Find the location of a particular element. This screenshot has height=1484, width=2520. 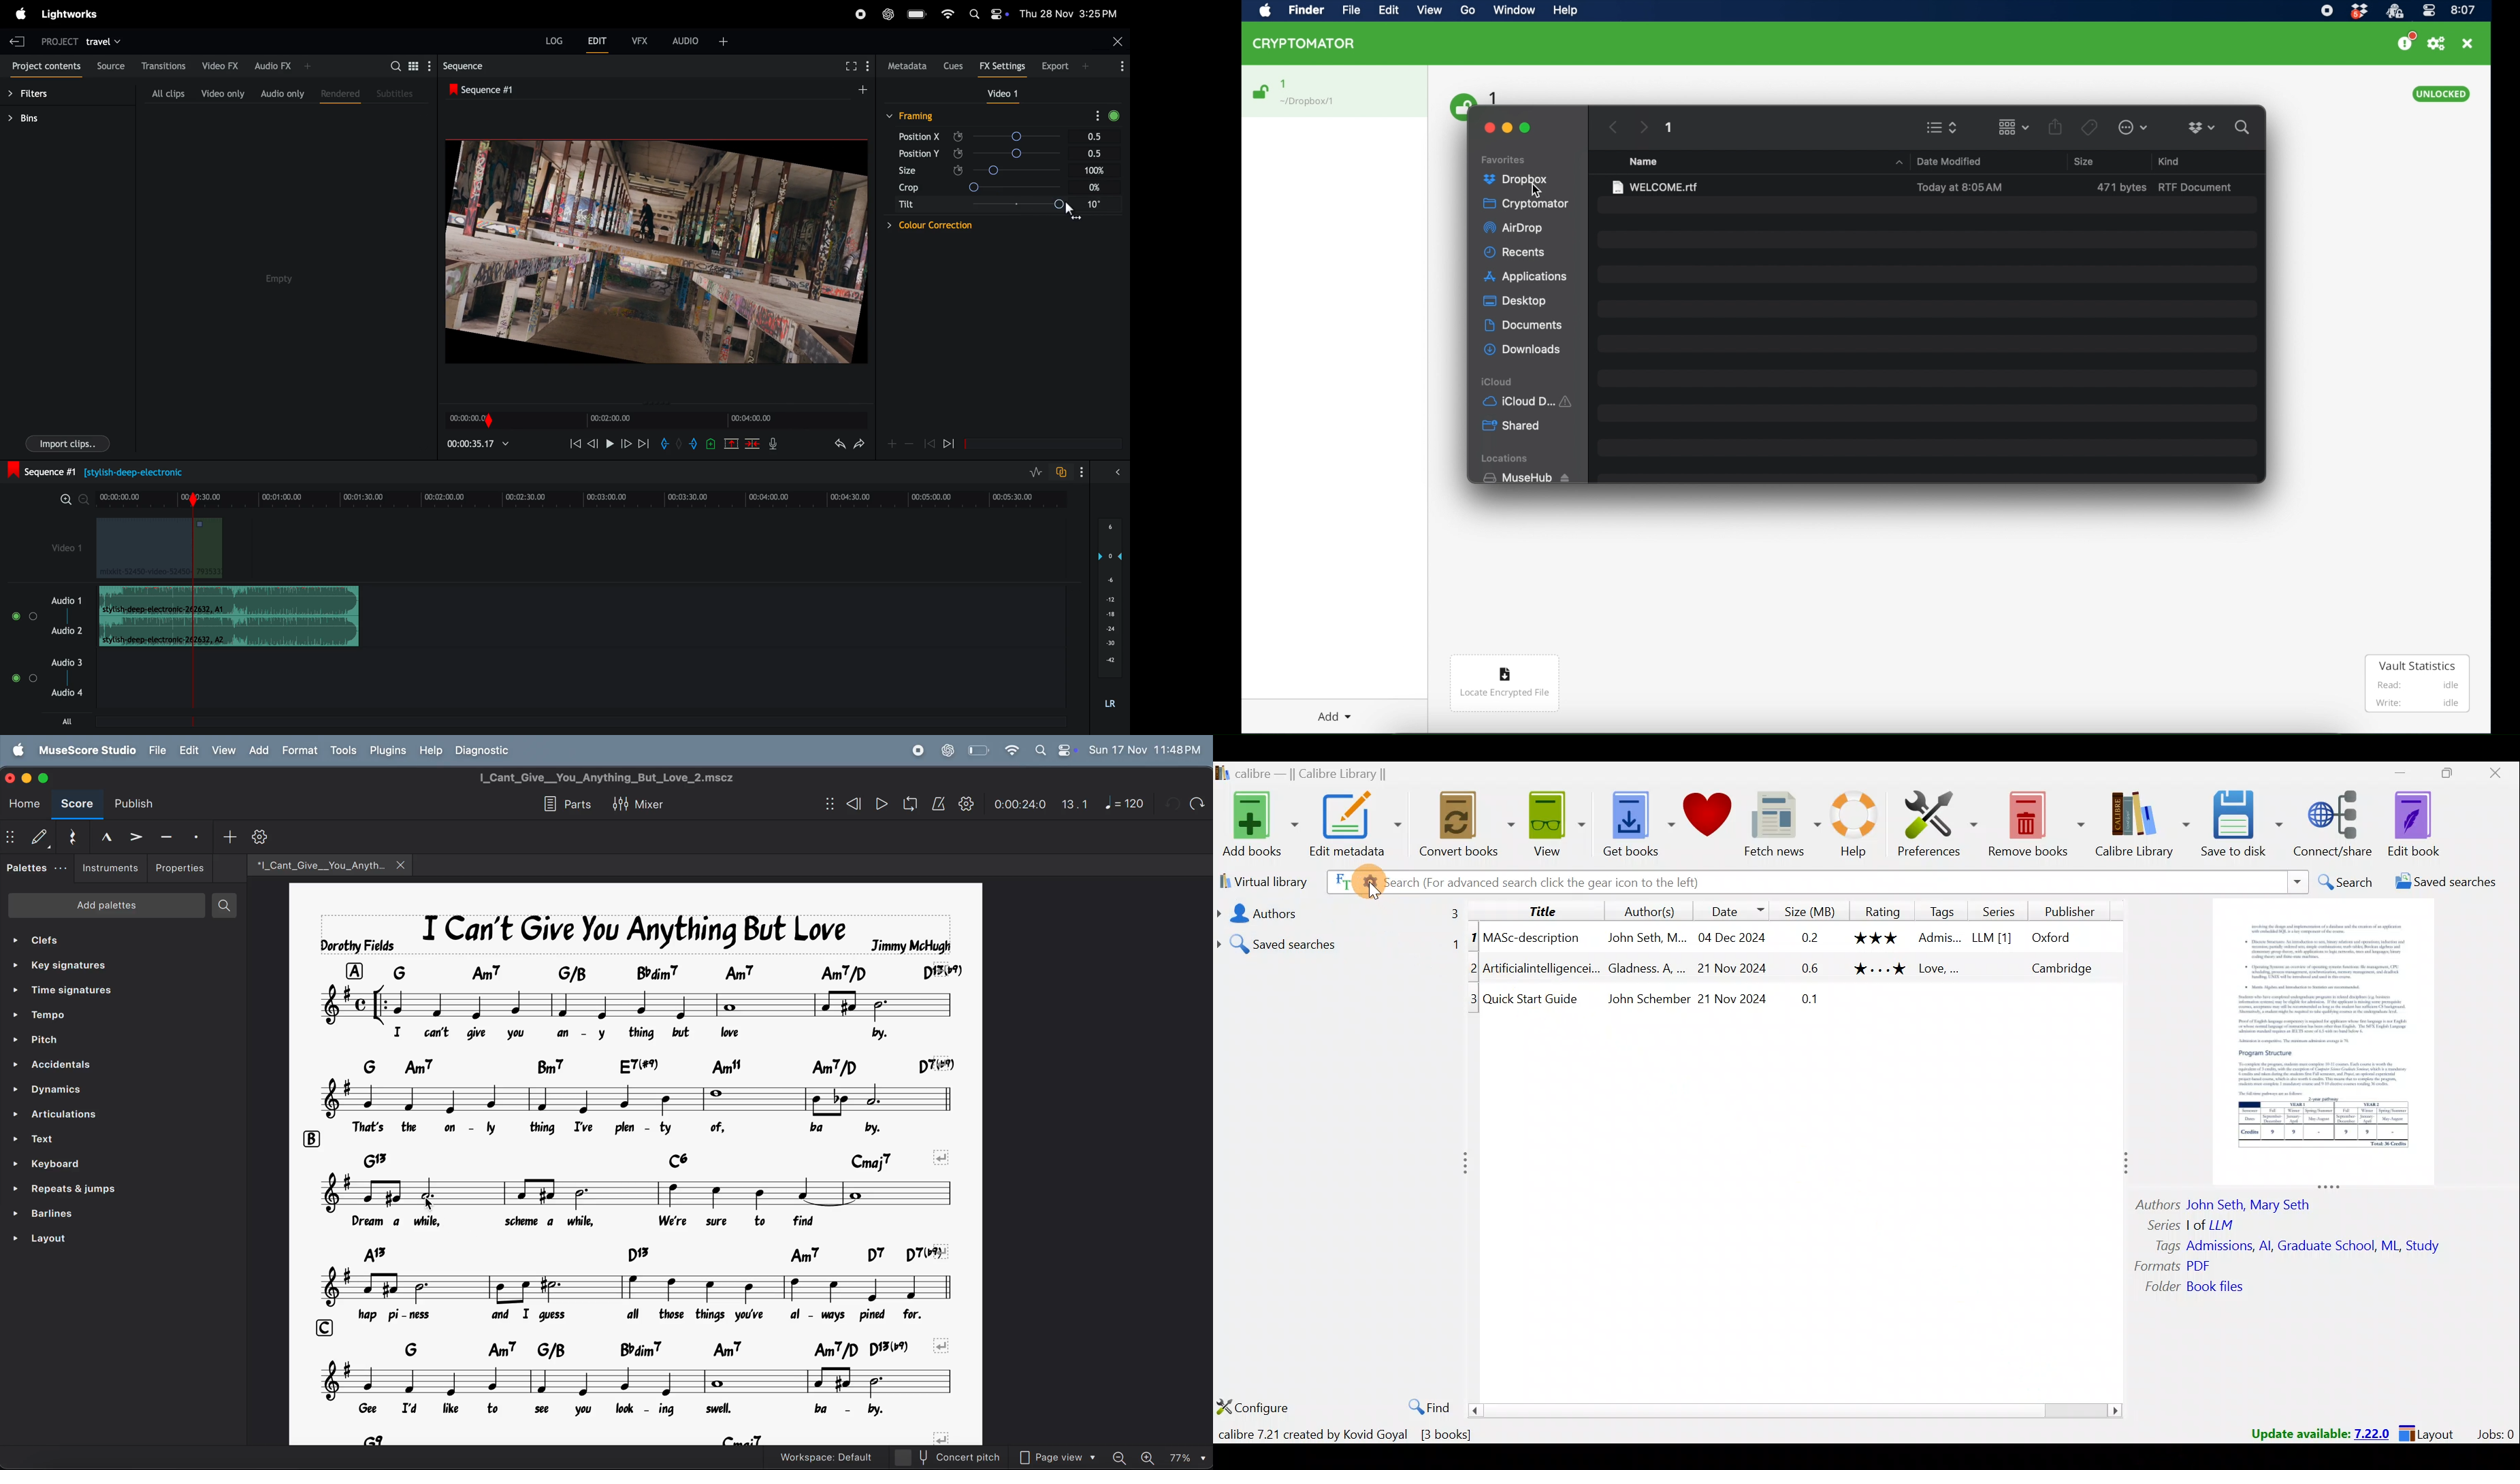

Search is located at coordinates (2344, 882).